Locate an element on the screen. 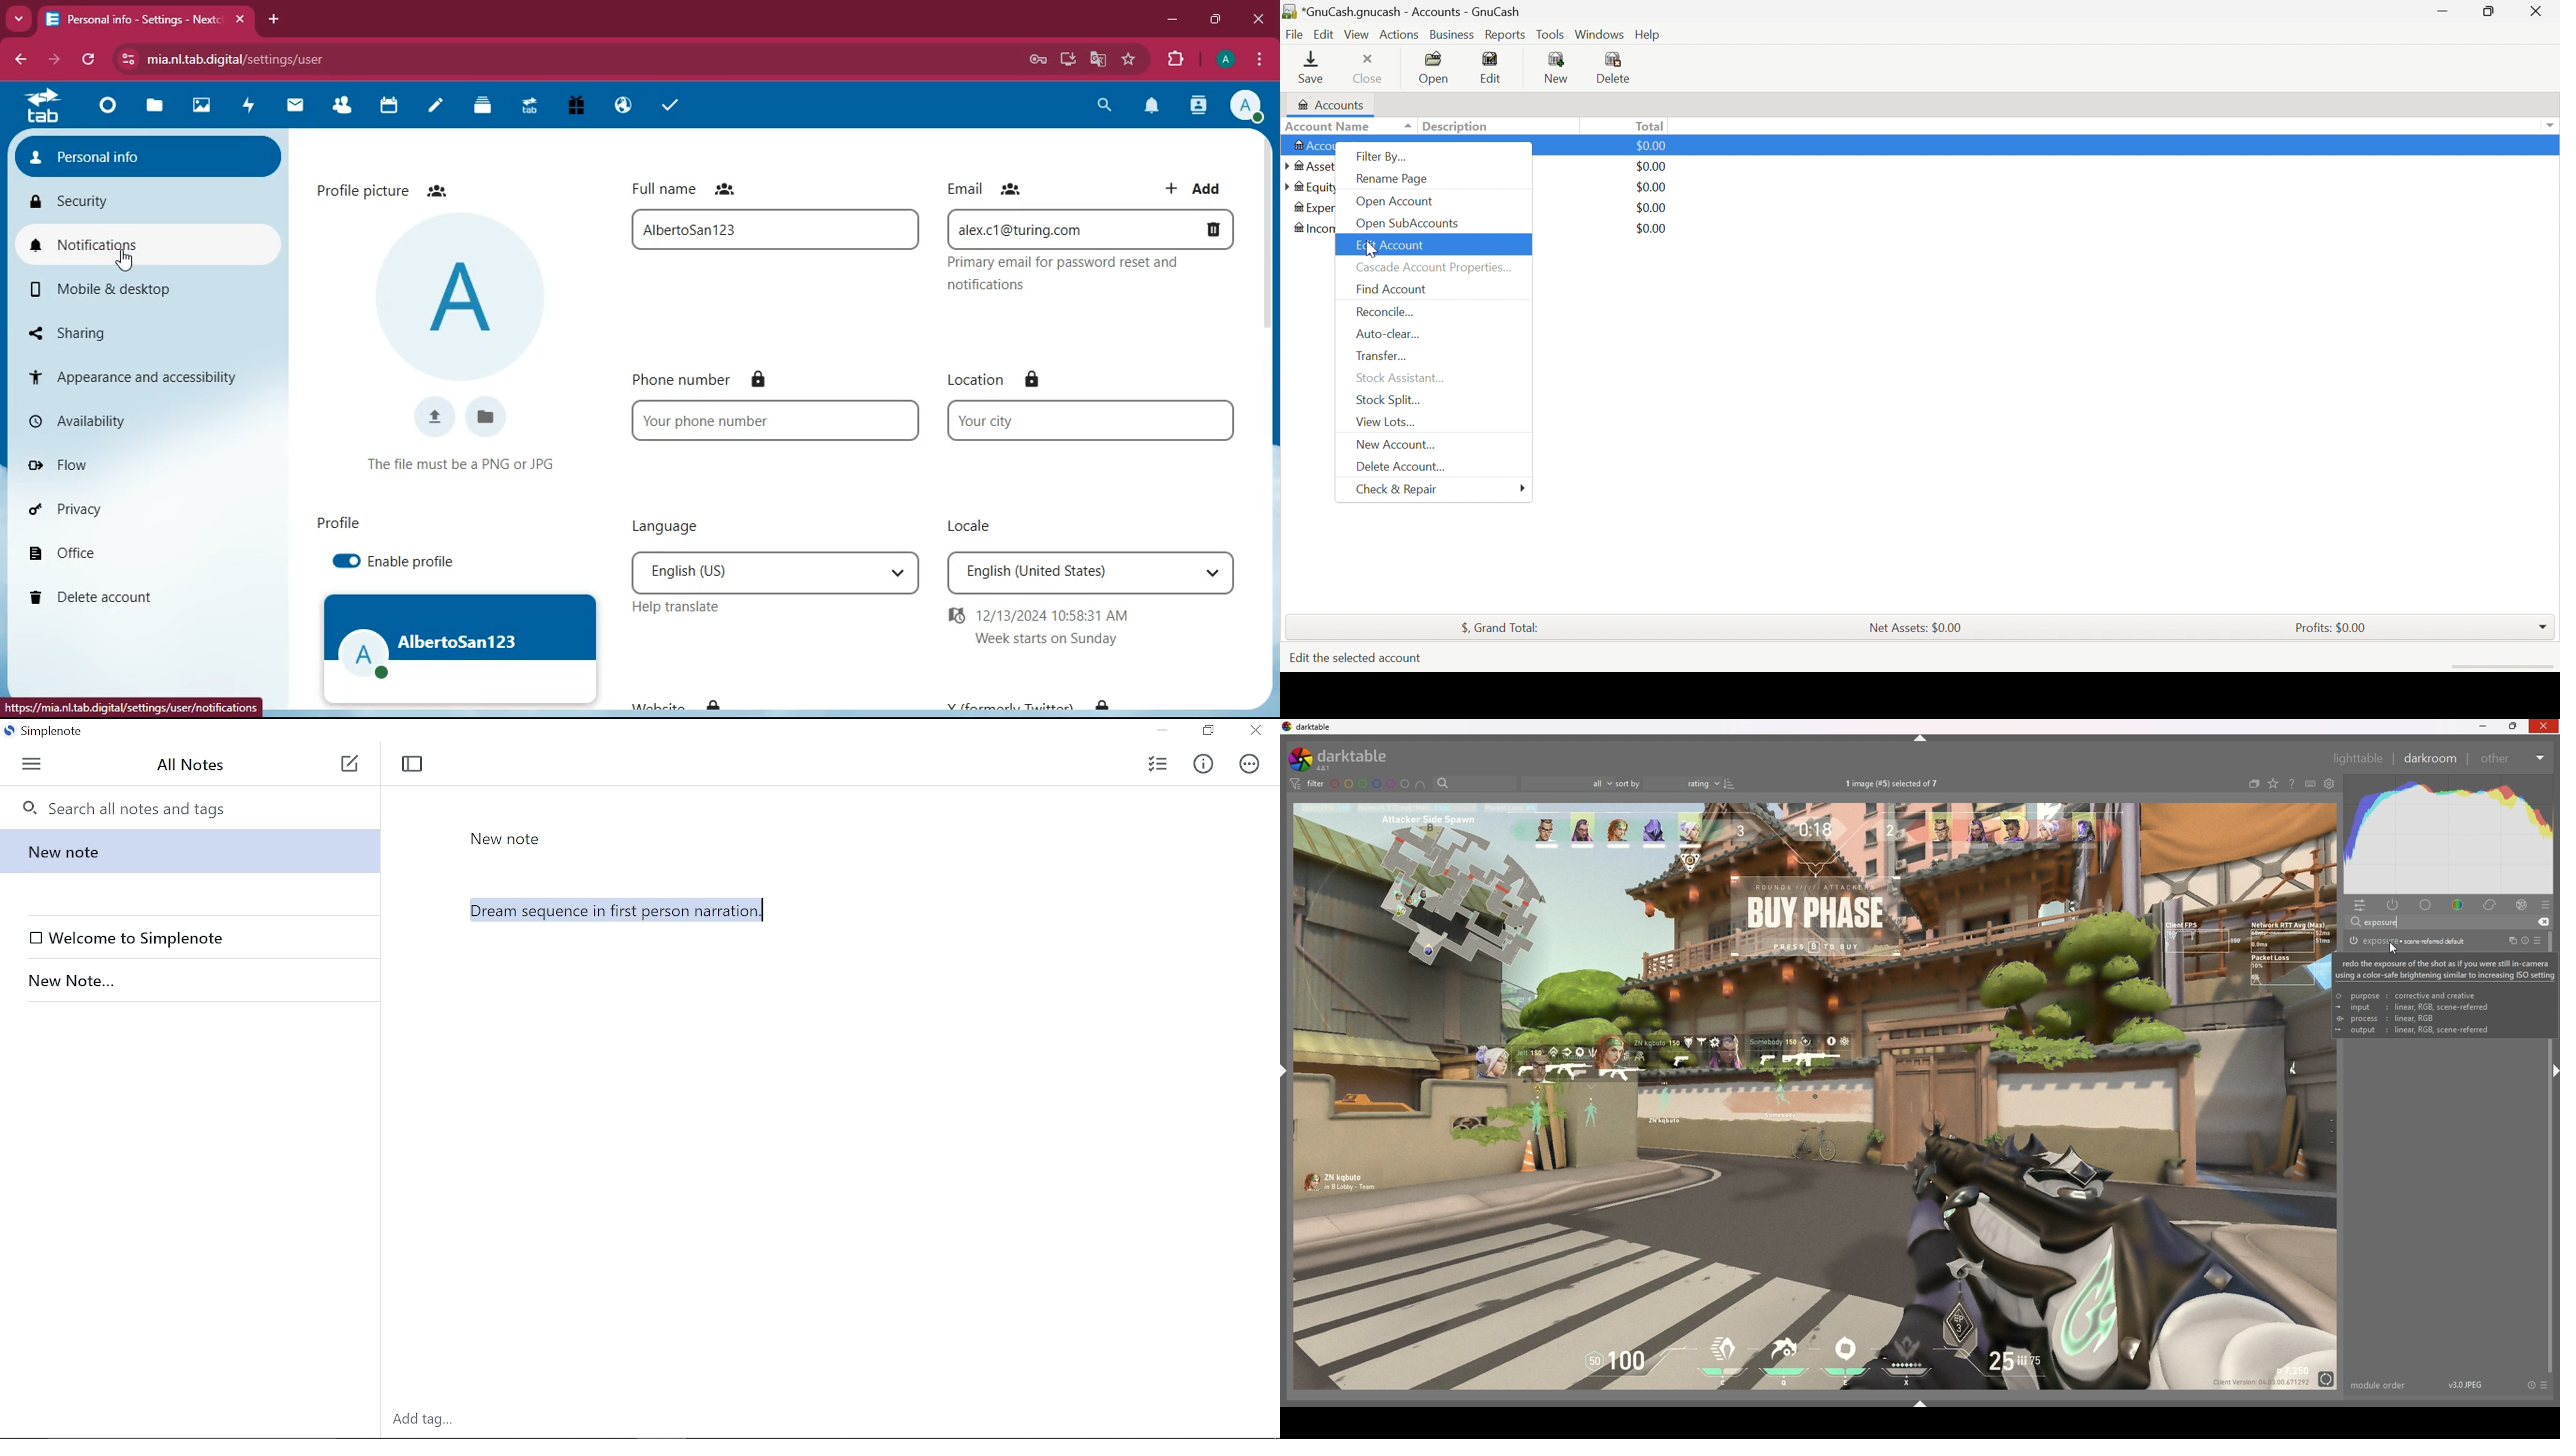  Add checklist is located at coordinates (1156, 762).